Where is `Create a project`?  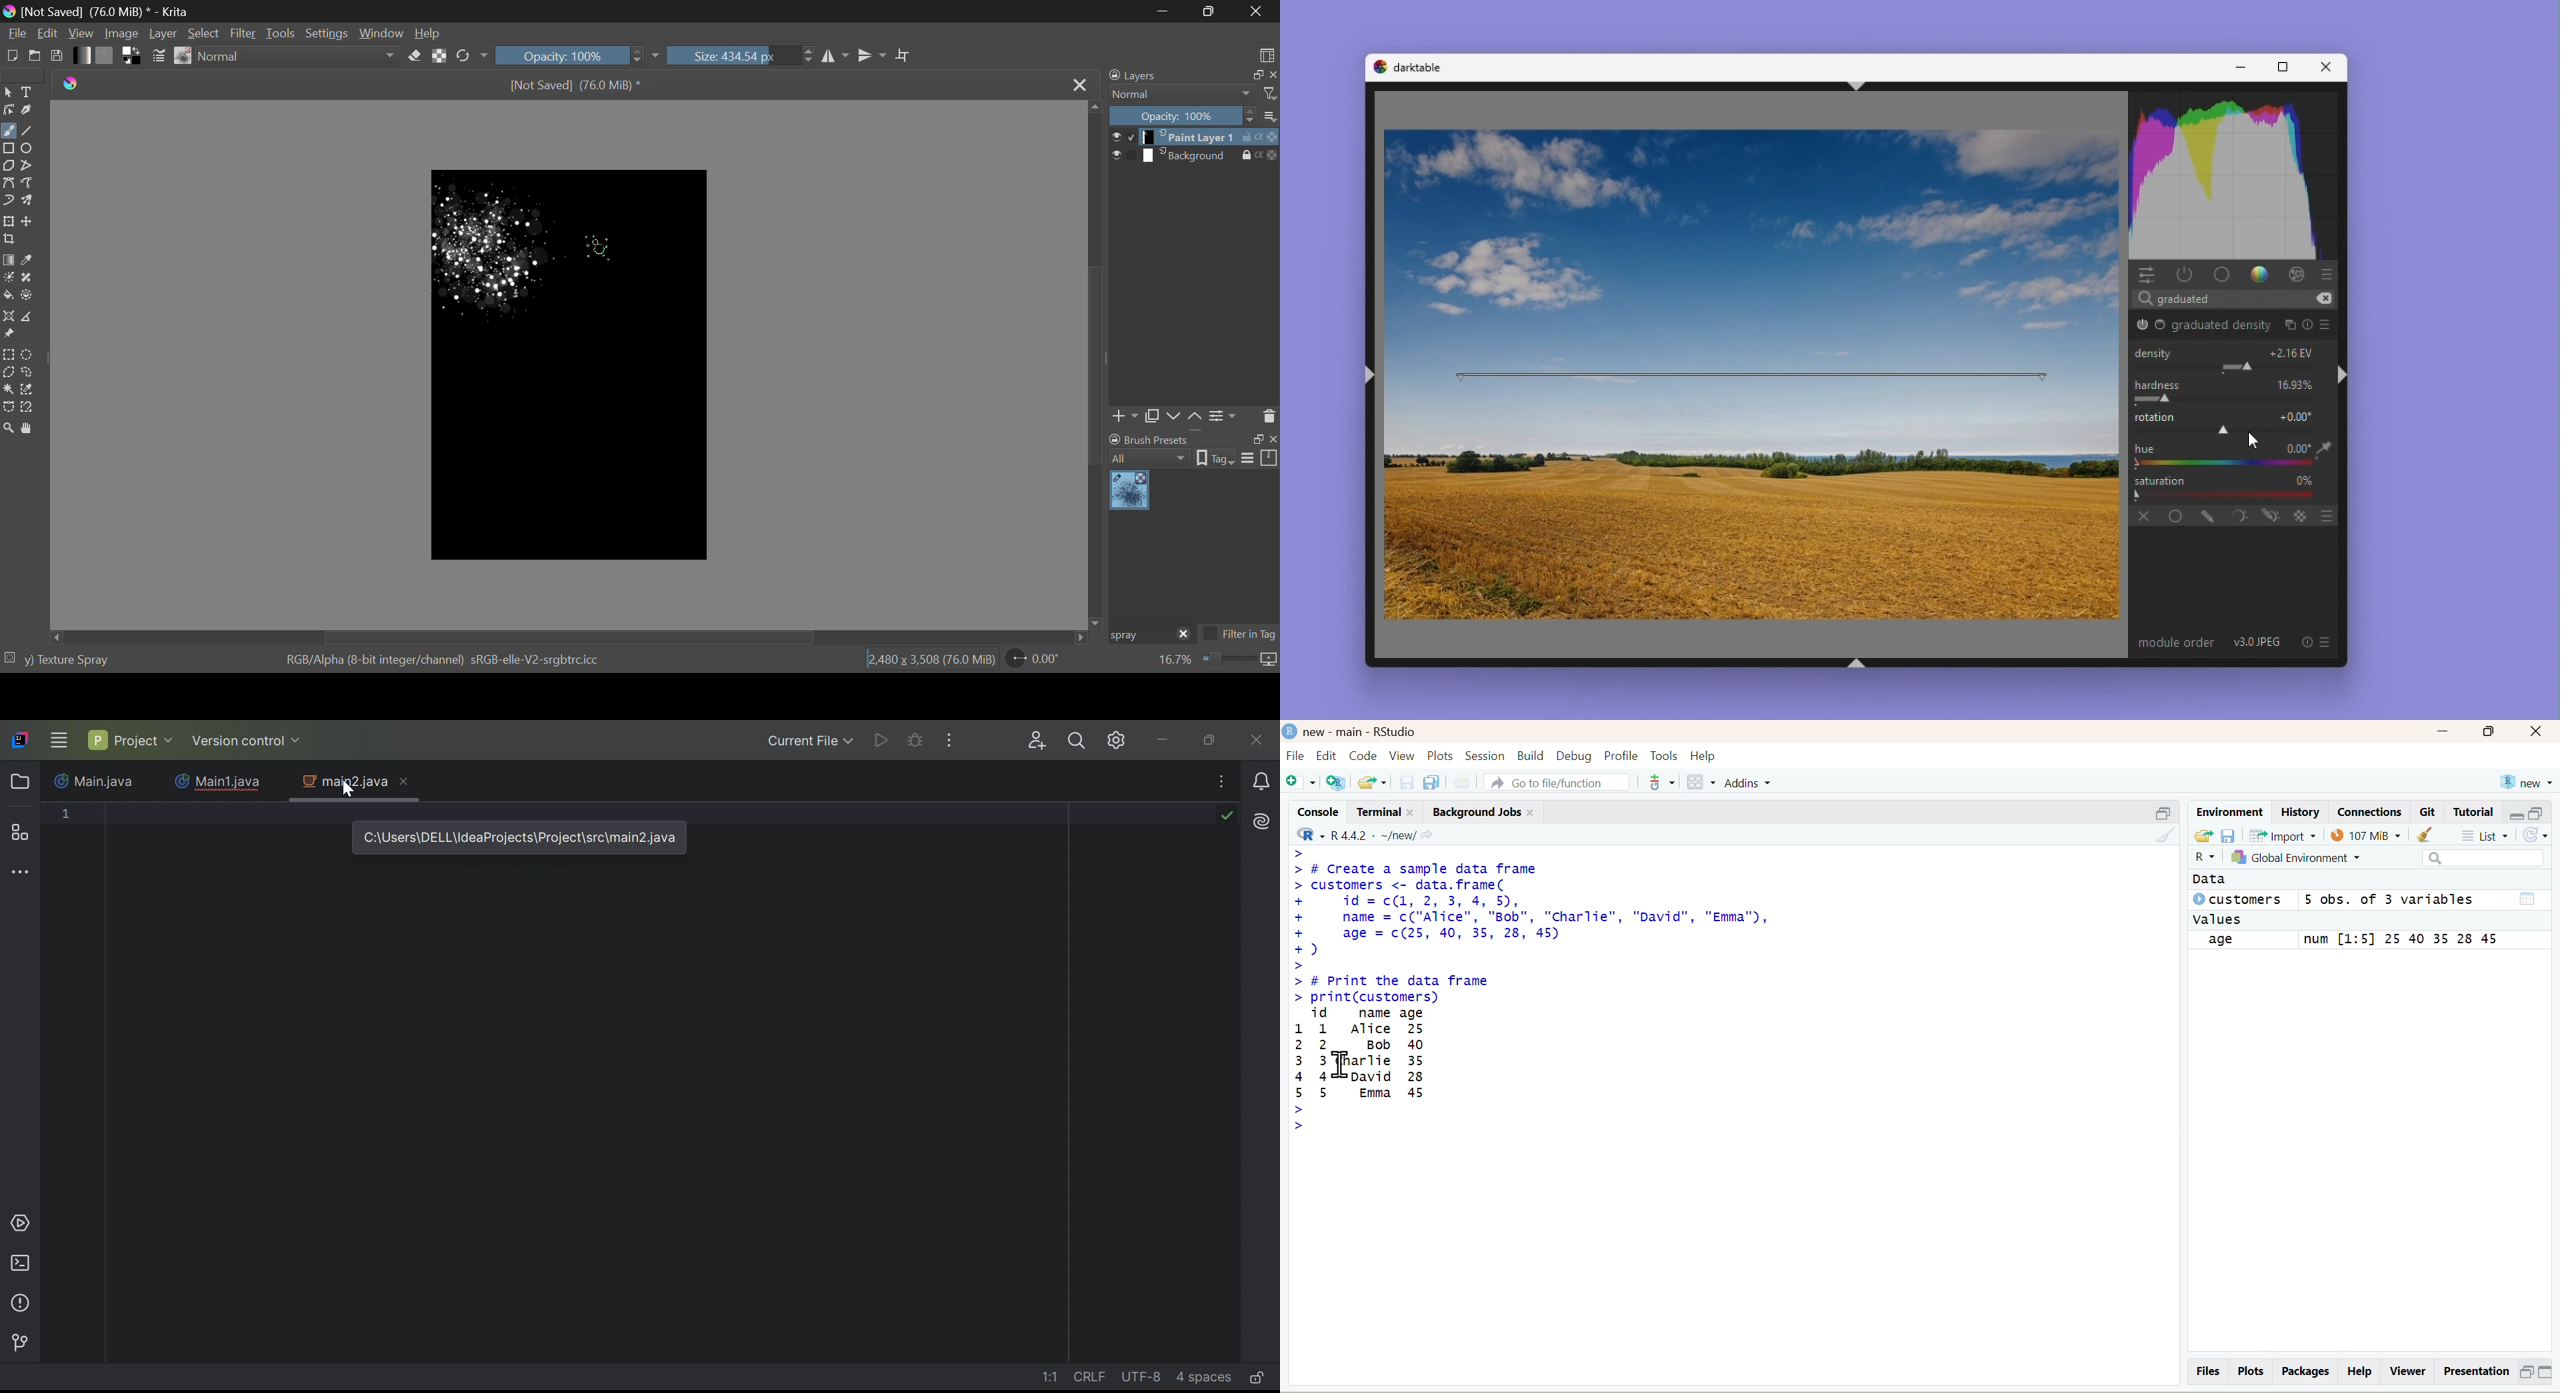
Create a project is located at coordinates (1339, 781).